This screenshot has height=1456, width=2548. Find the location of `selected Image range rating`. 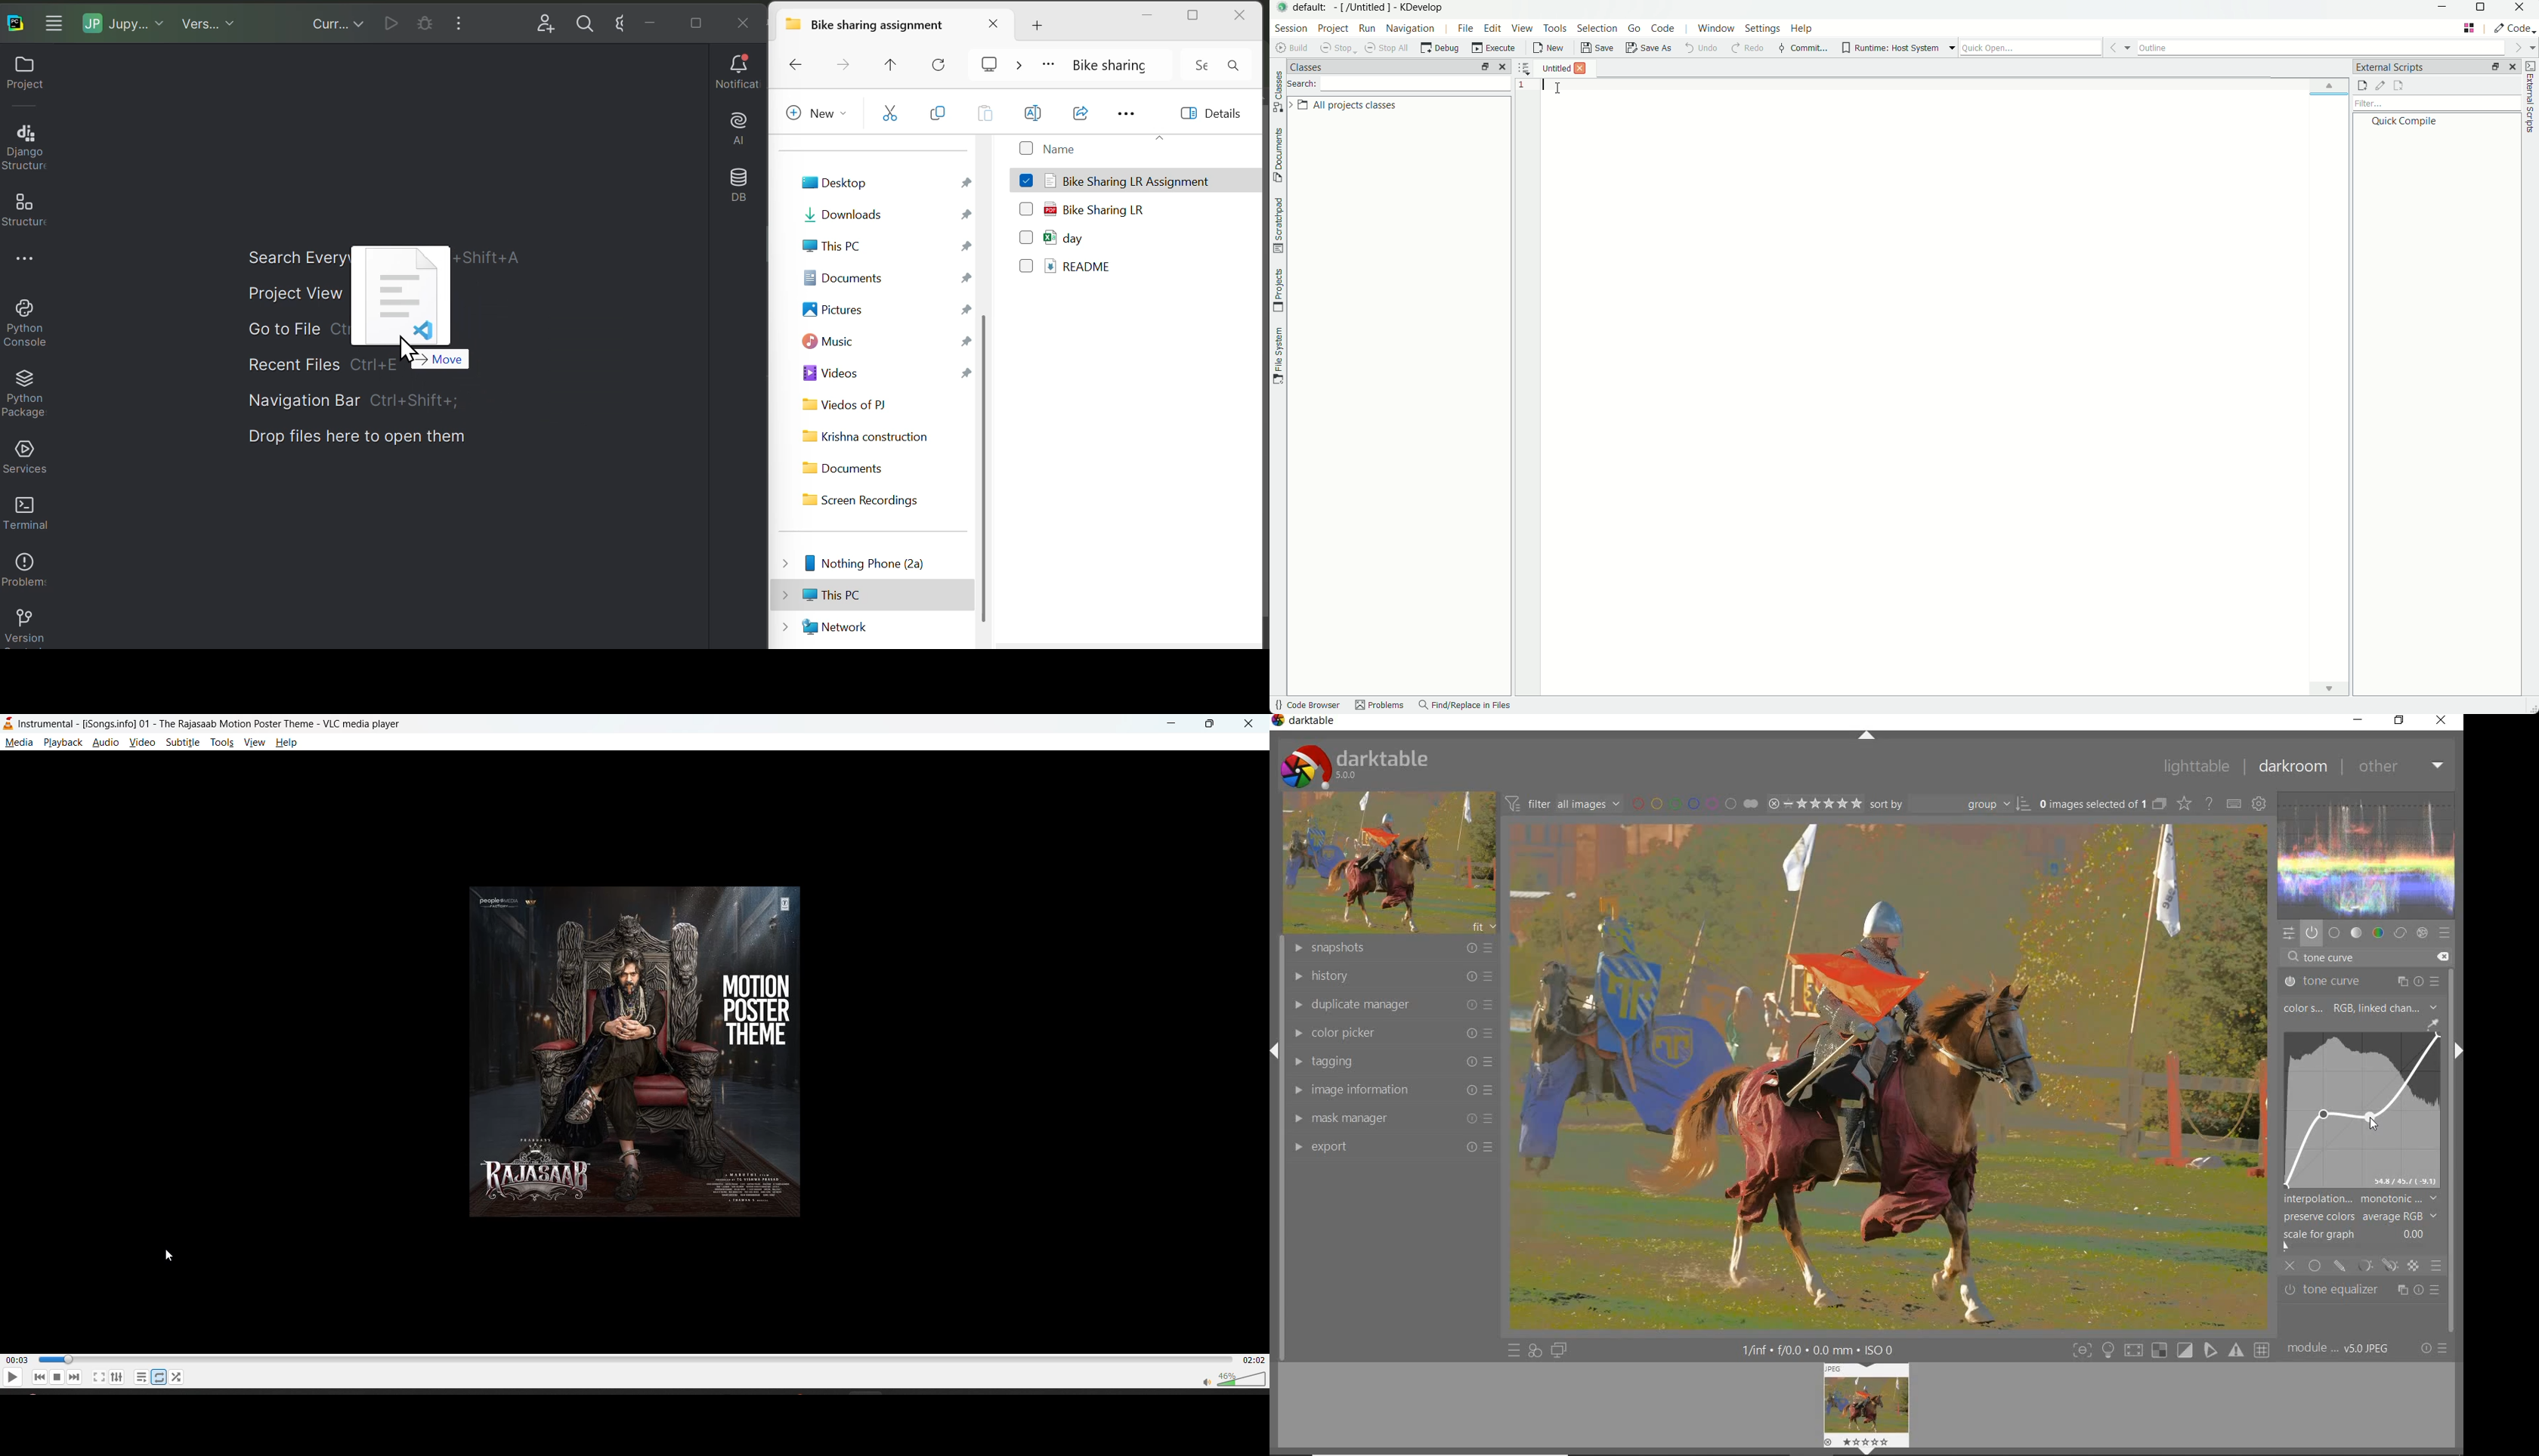

selected Image range rating is located at coordinates (1813, 804).